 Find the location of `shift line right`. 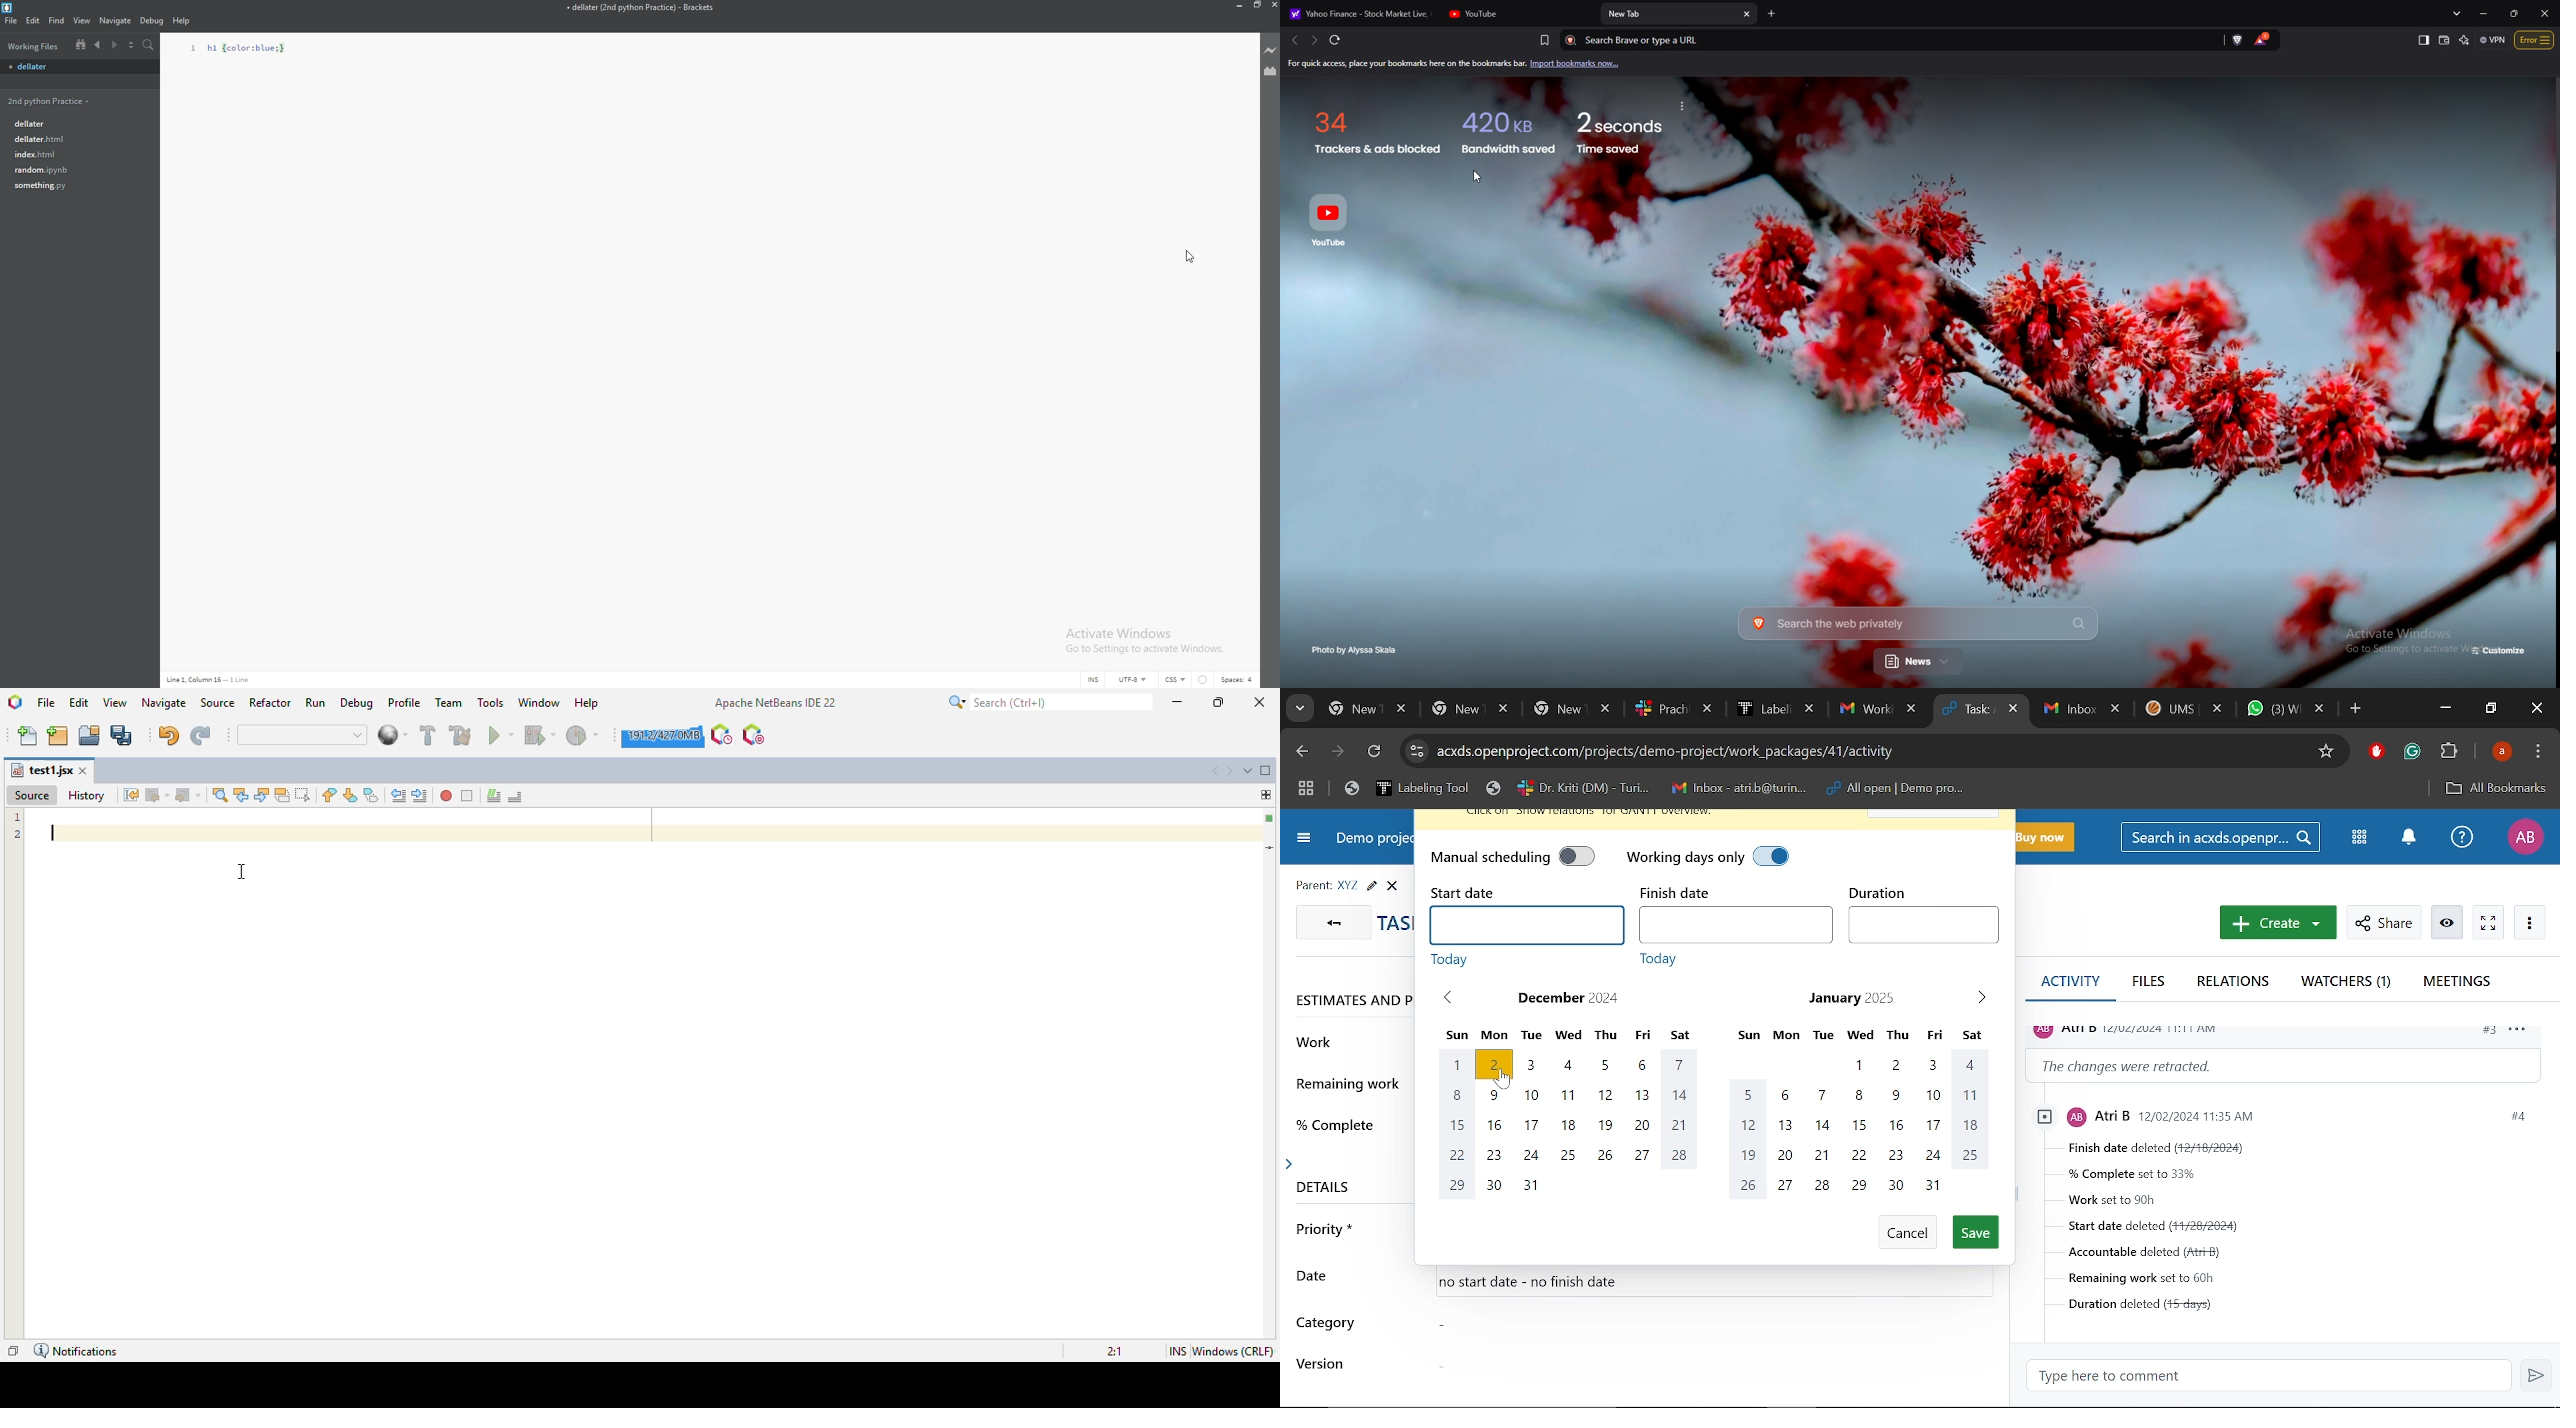

shift line right is located at coordinates (420, 796).